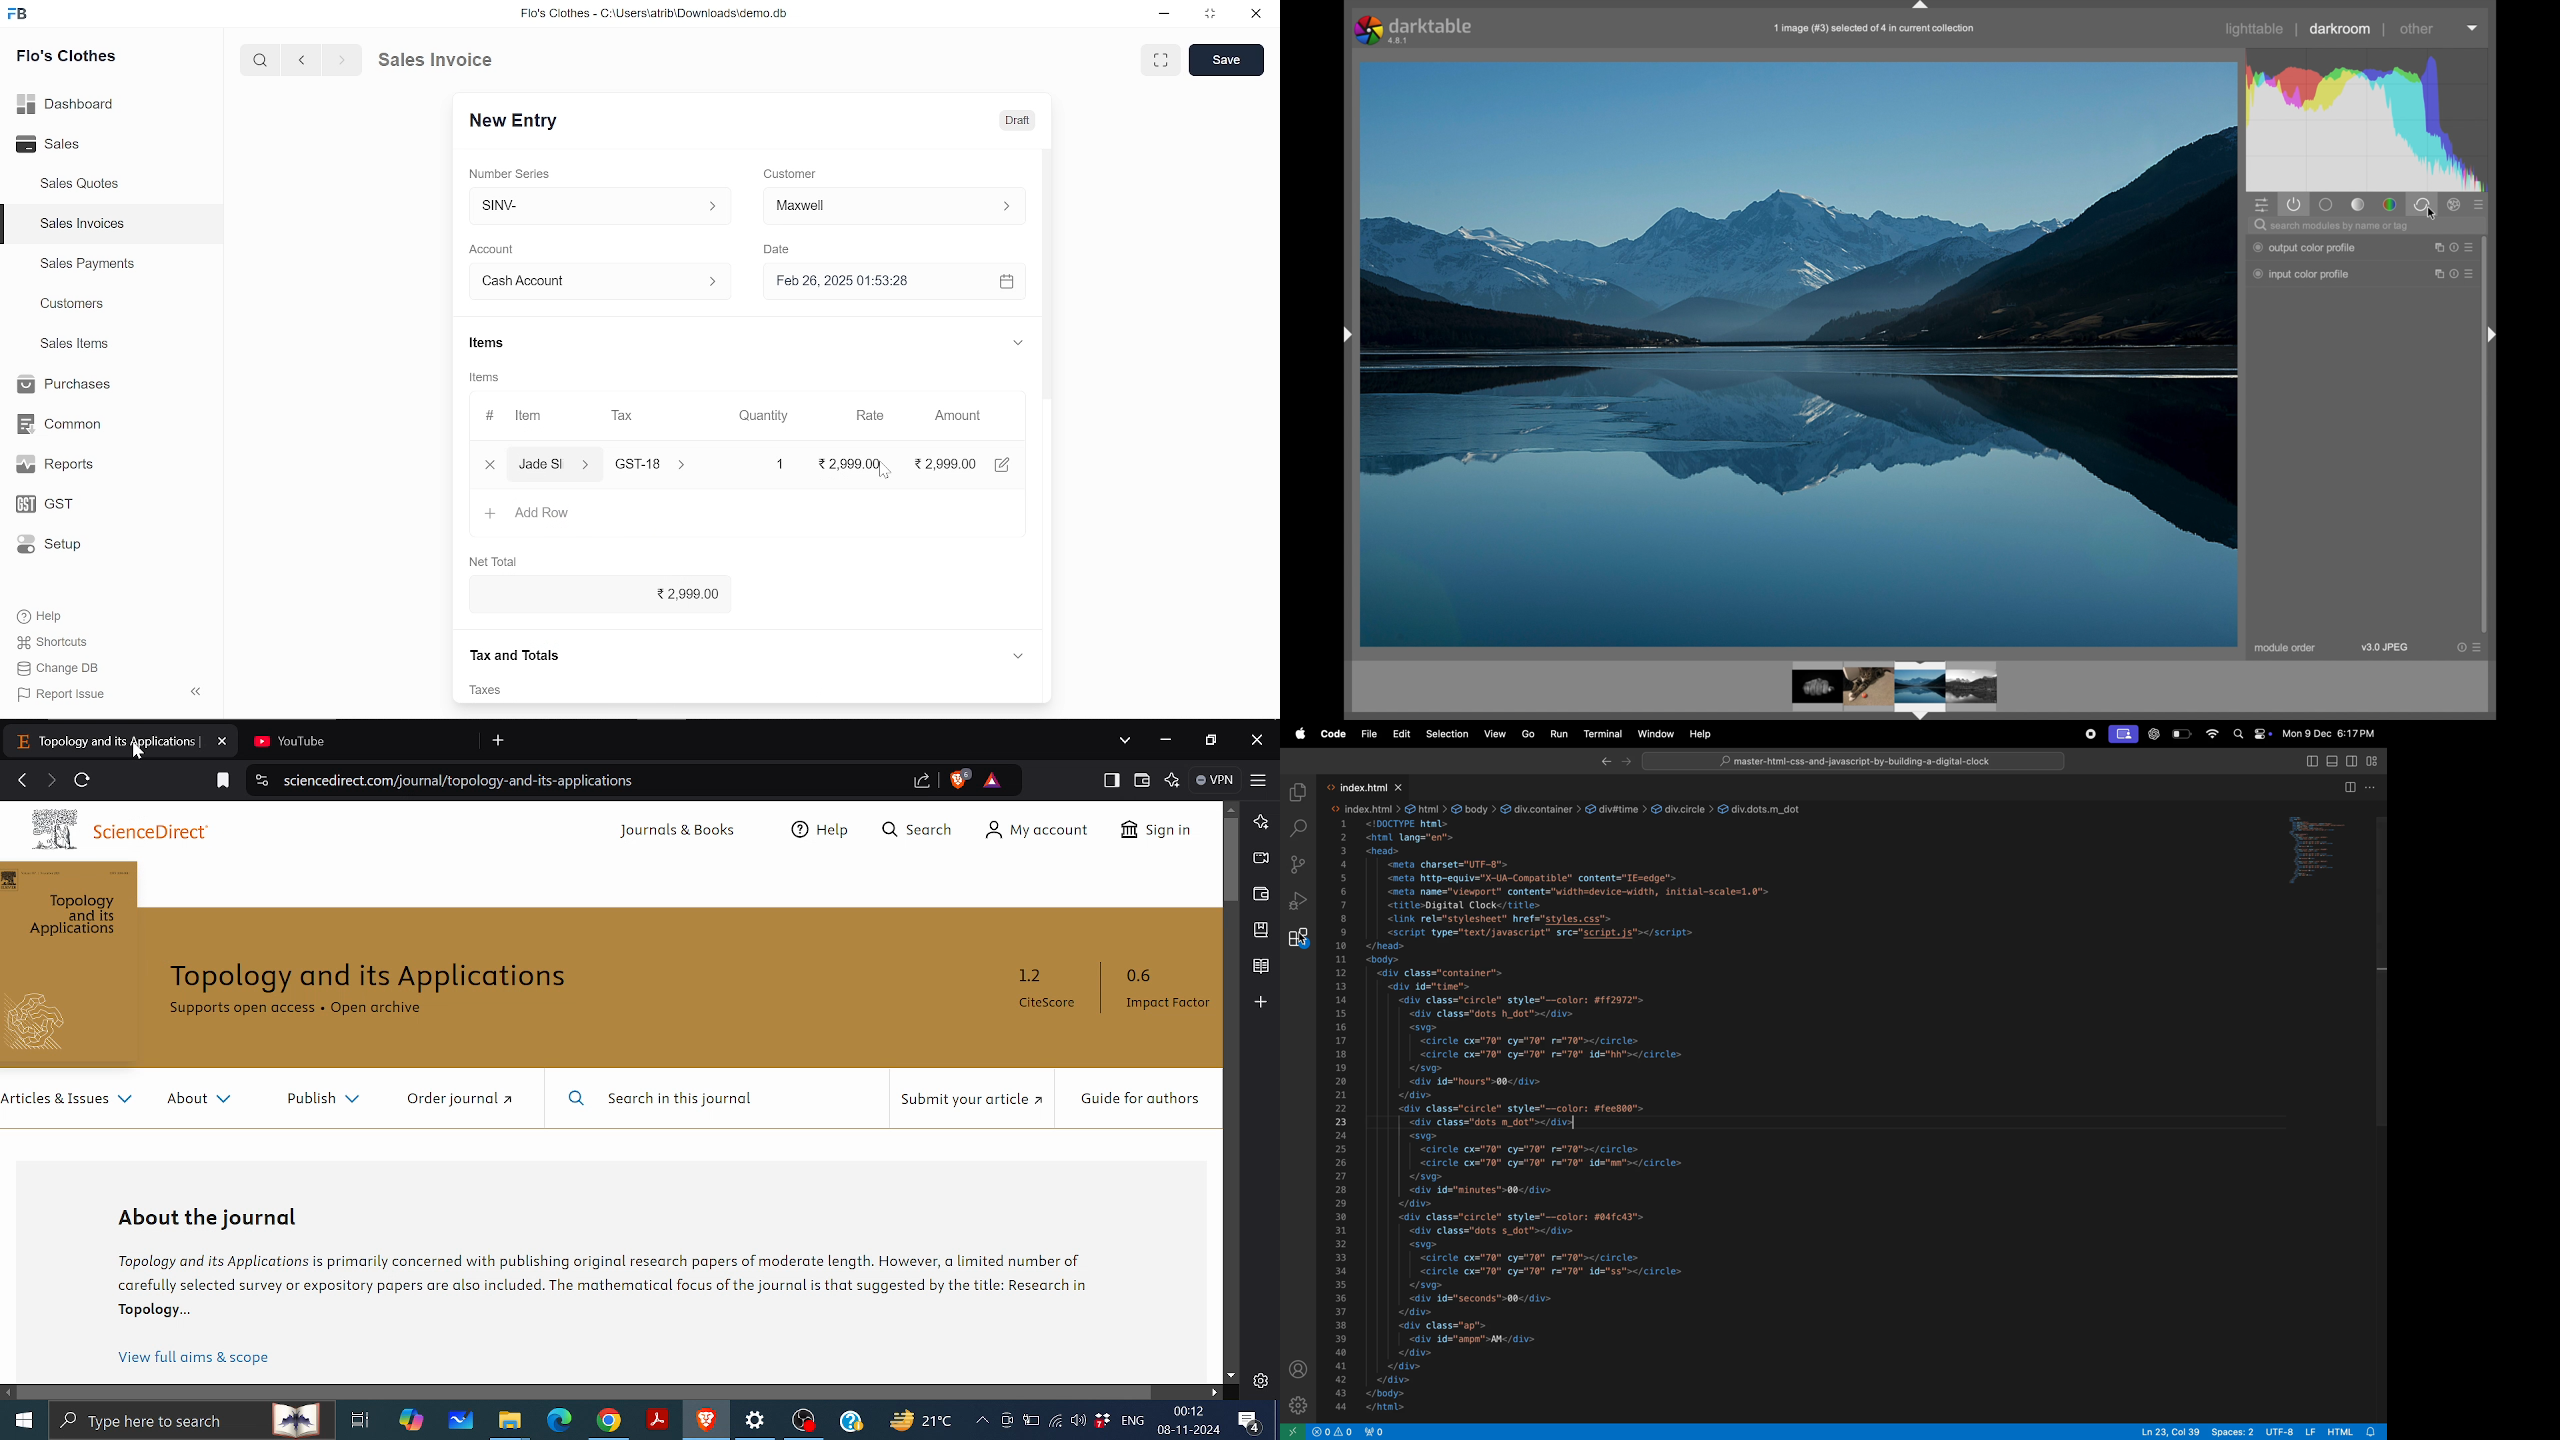  What do you see at coordinates (598, 280) in the screenshot?
I see `Account :` at bounding box center [598, 280].